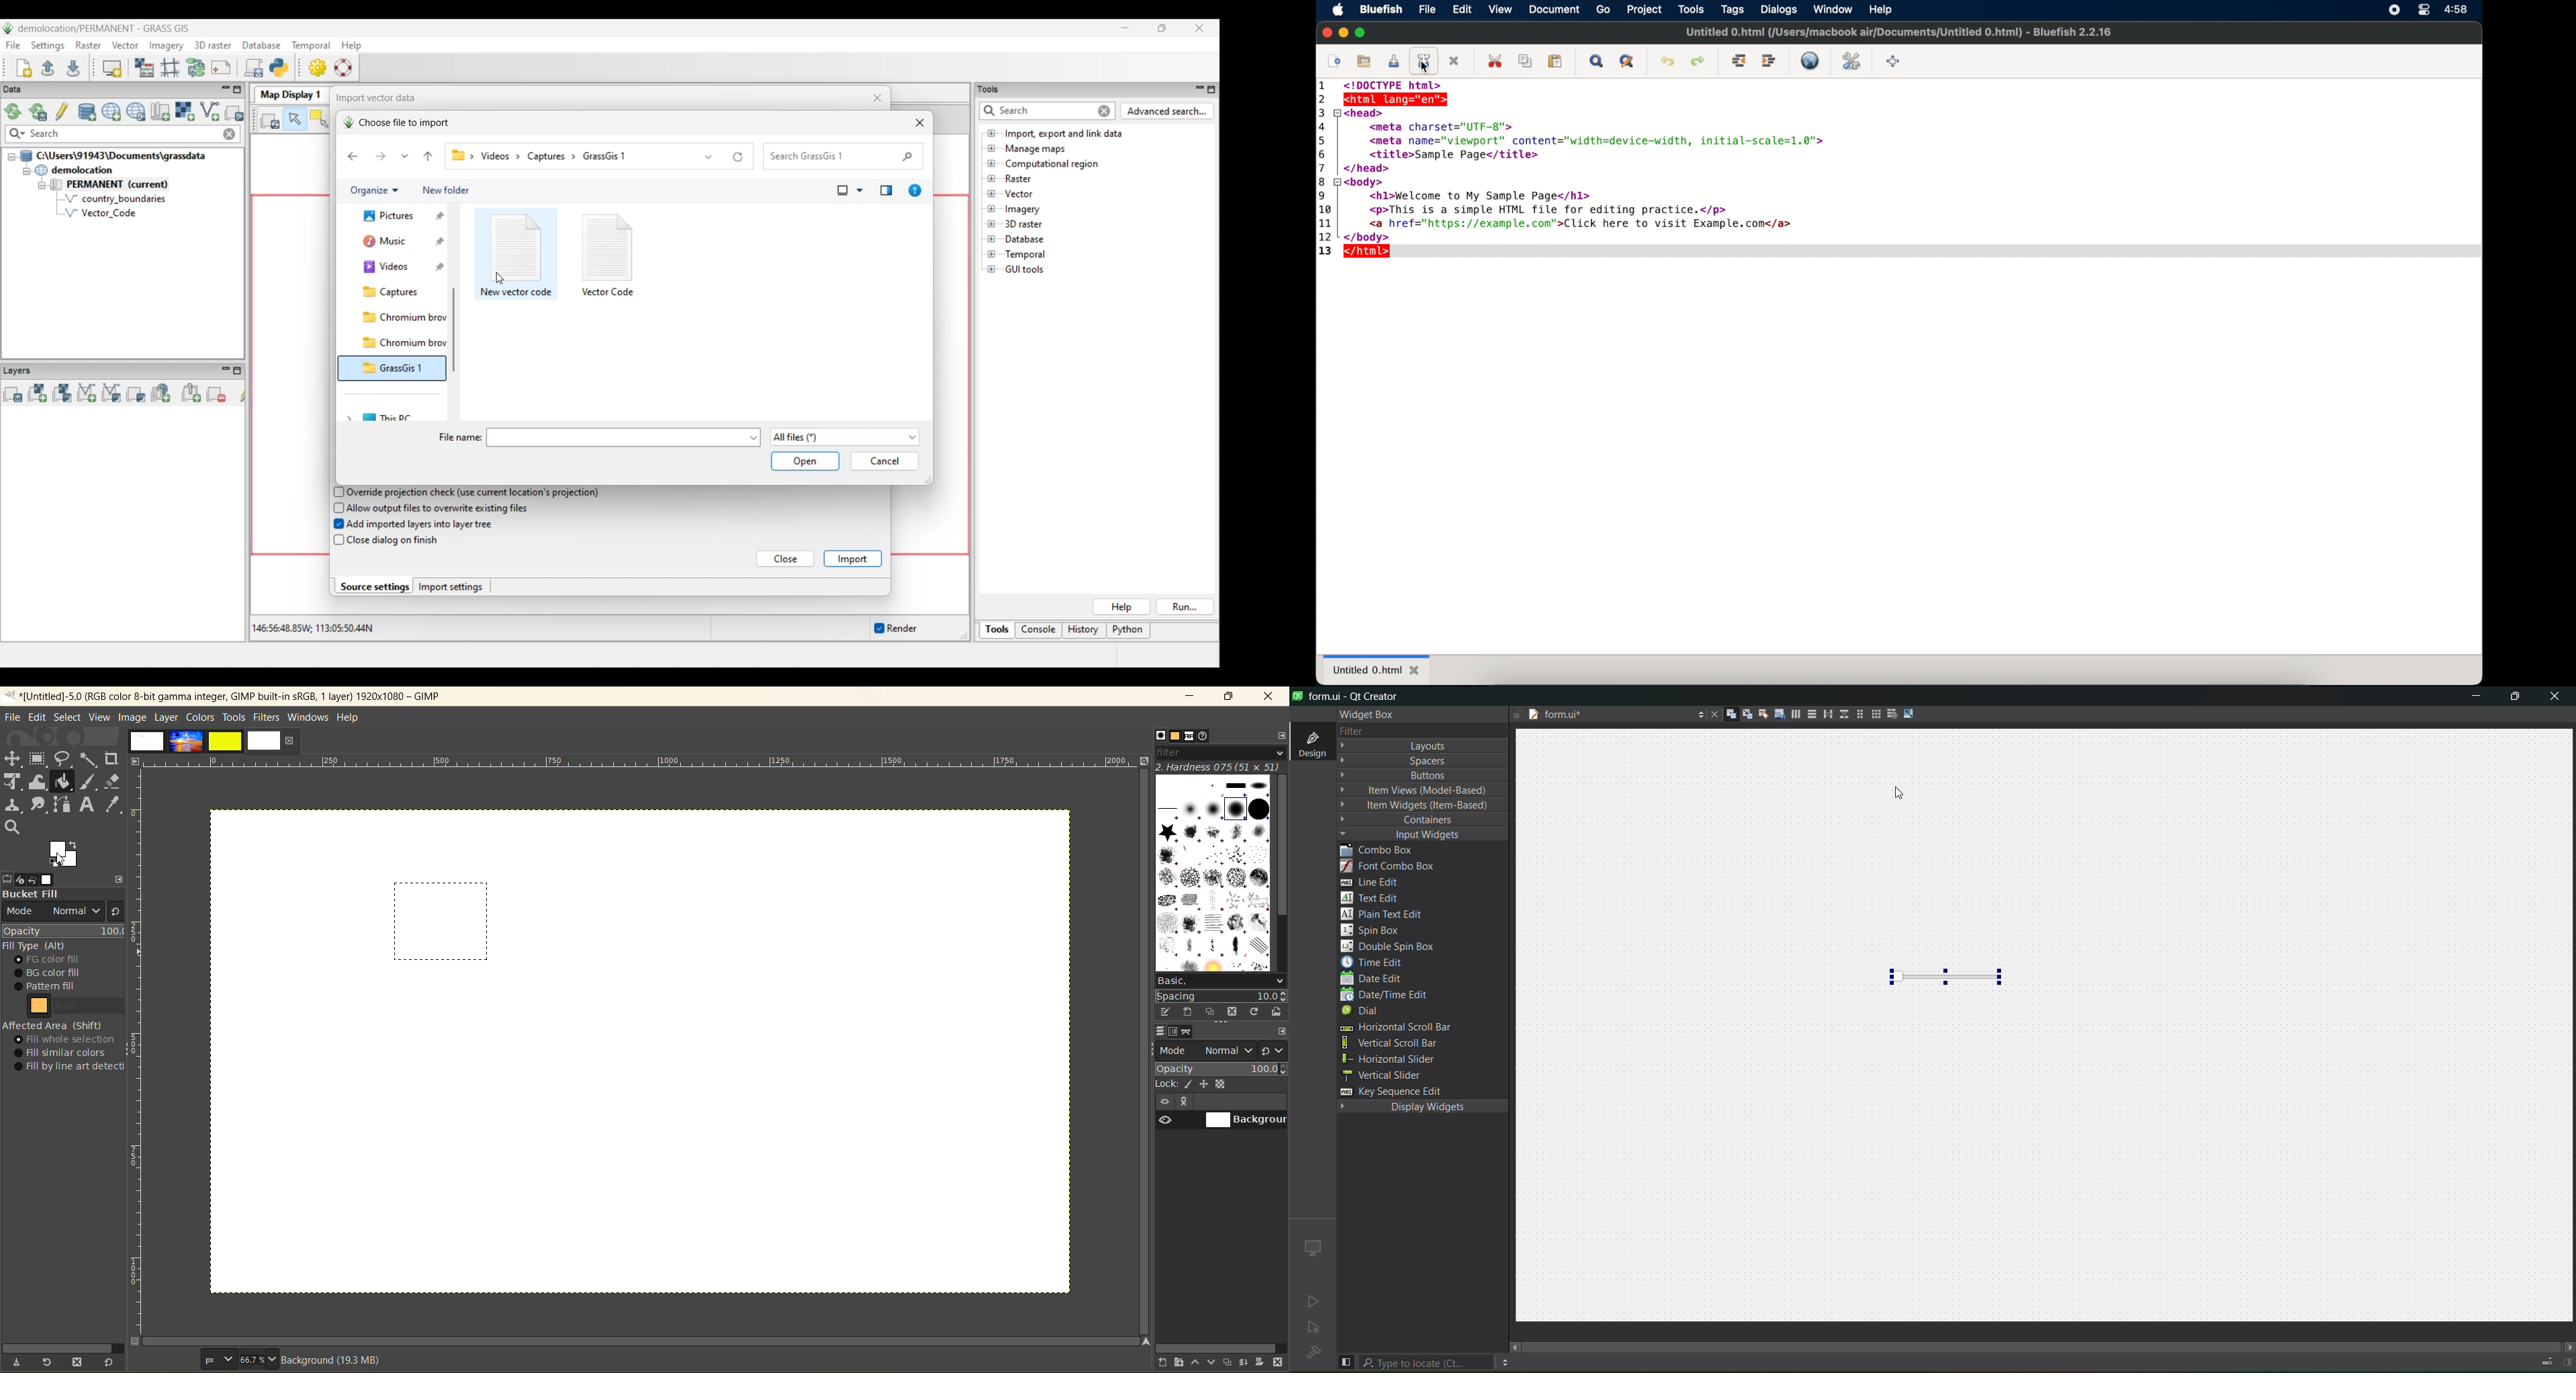  What do you see at coordinates (1387, 849) in the screenshot?
I see `combo box` at bounding box center [1387, 849].